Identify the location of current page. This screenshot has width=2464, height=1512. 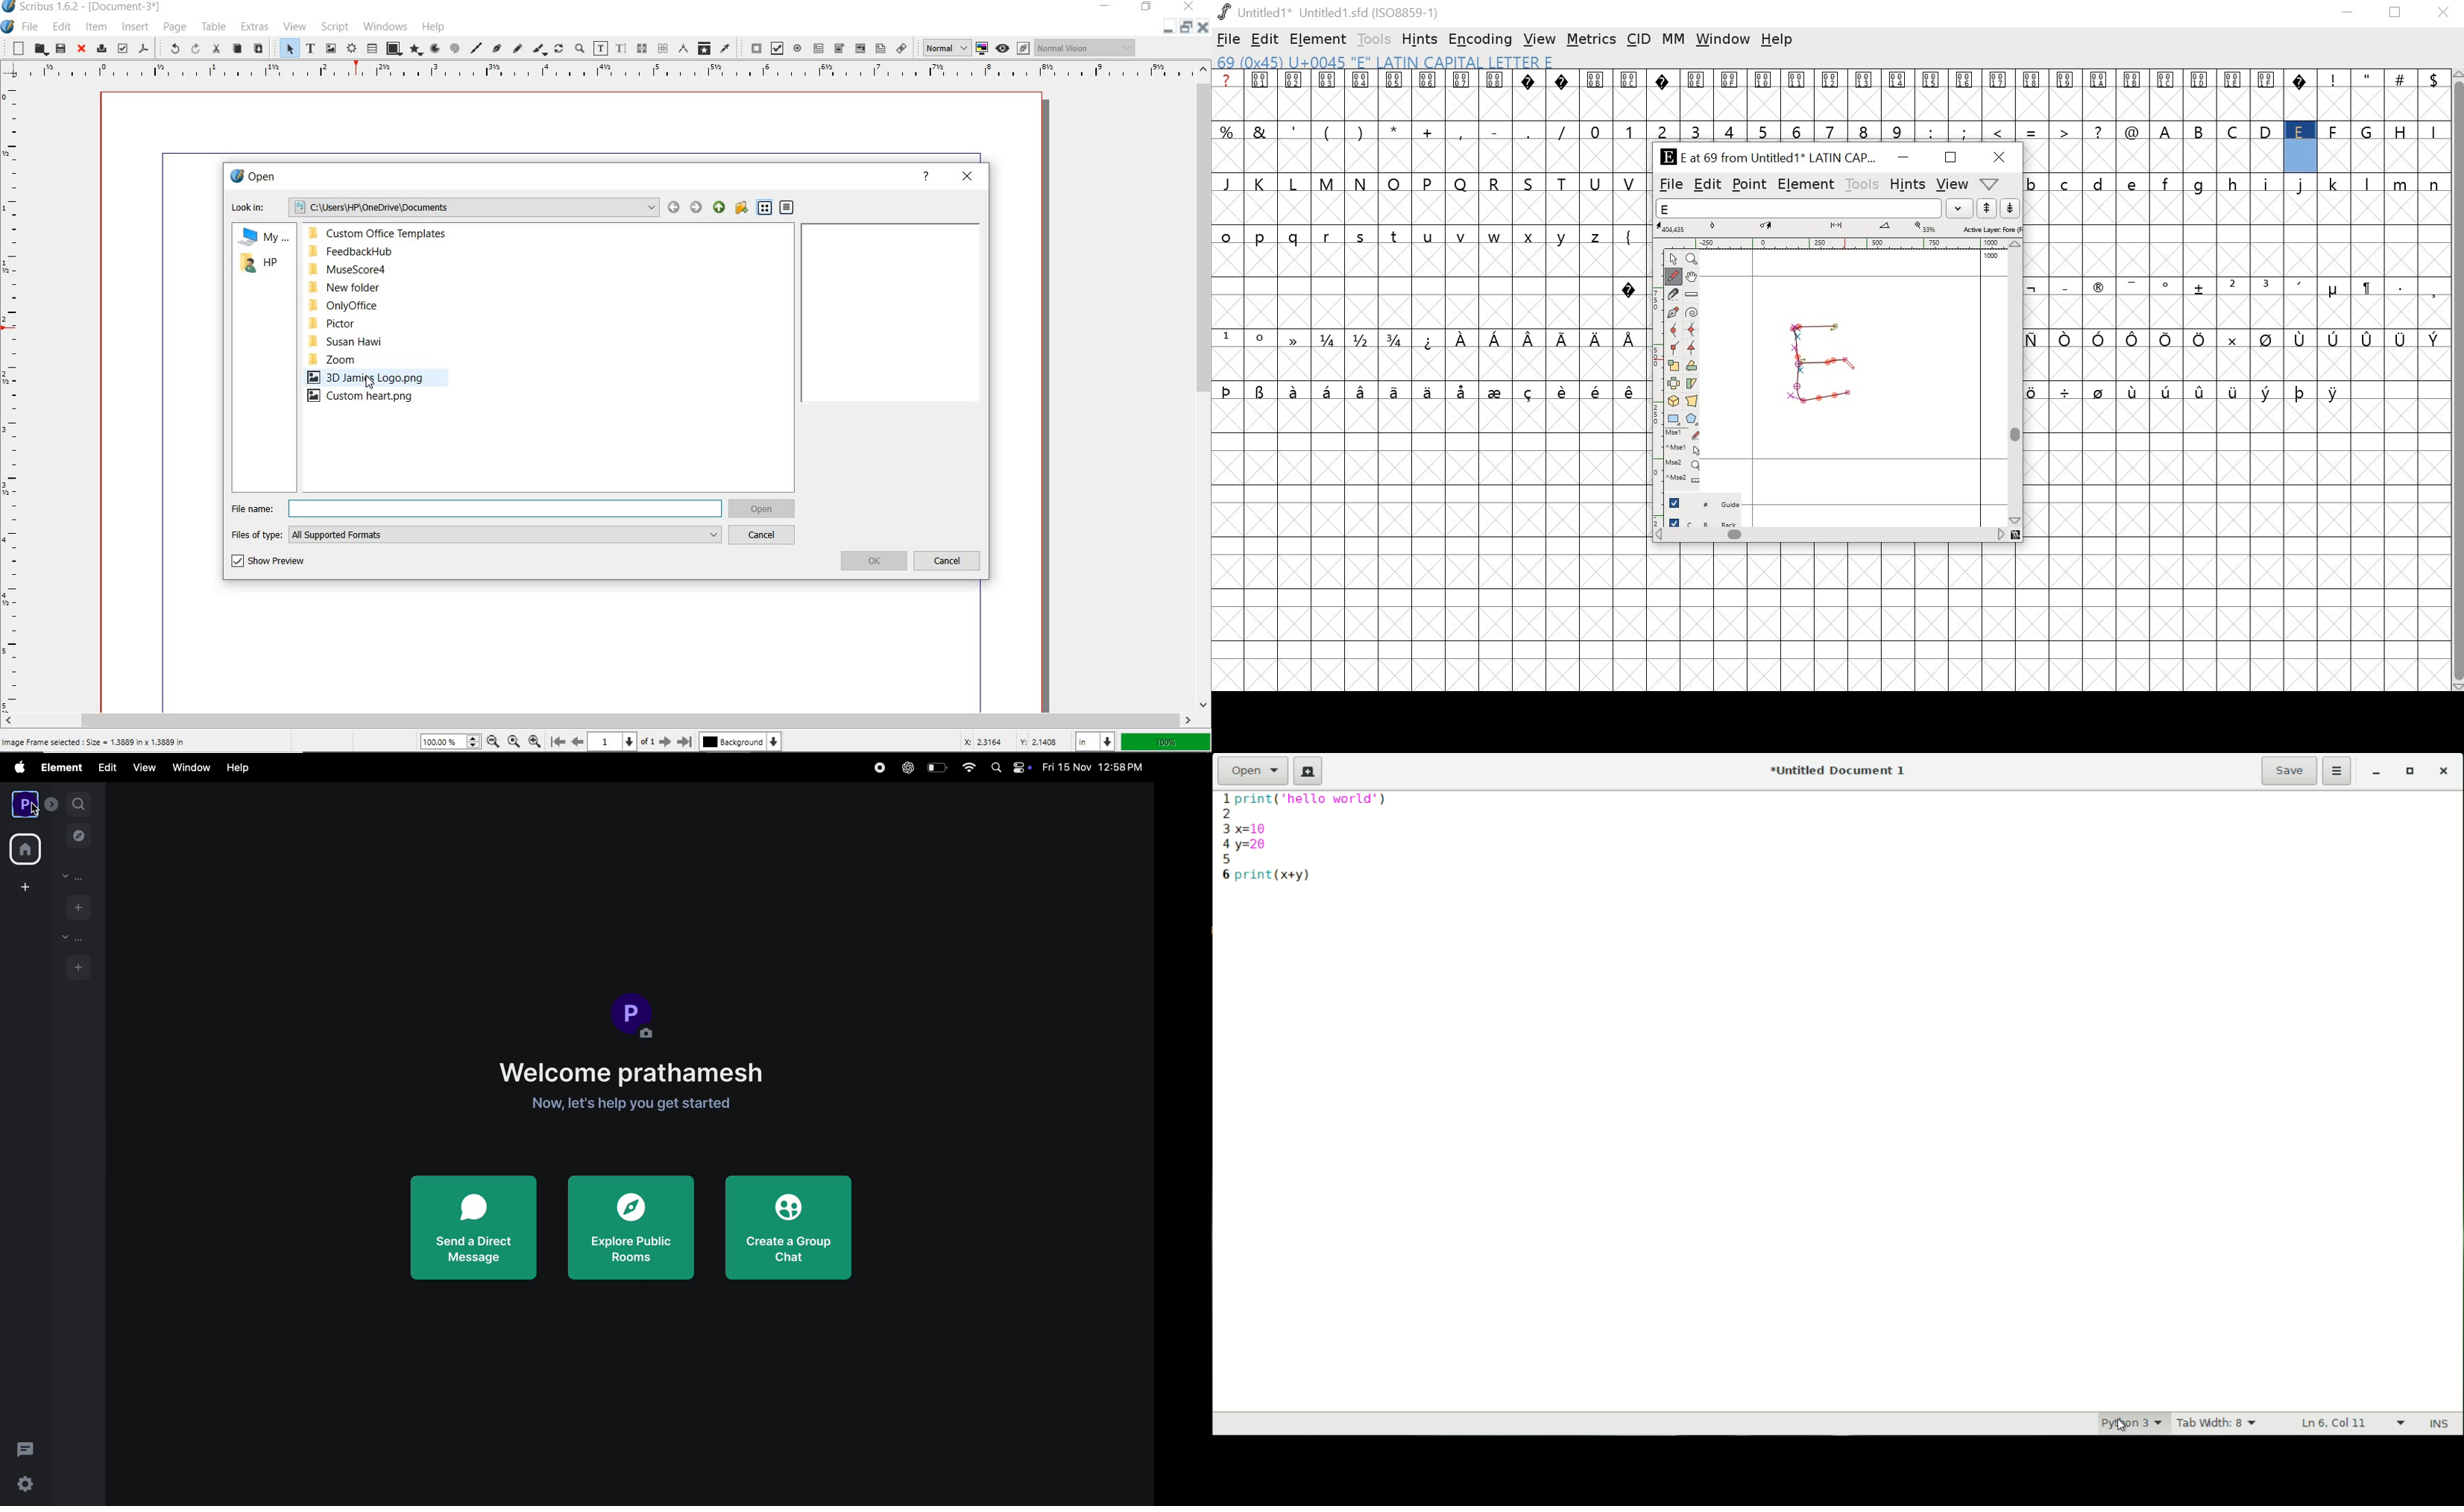
(622, 742).